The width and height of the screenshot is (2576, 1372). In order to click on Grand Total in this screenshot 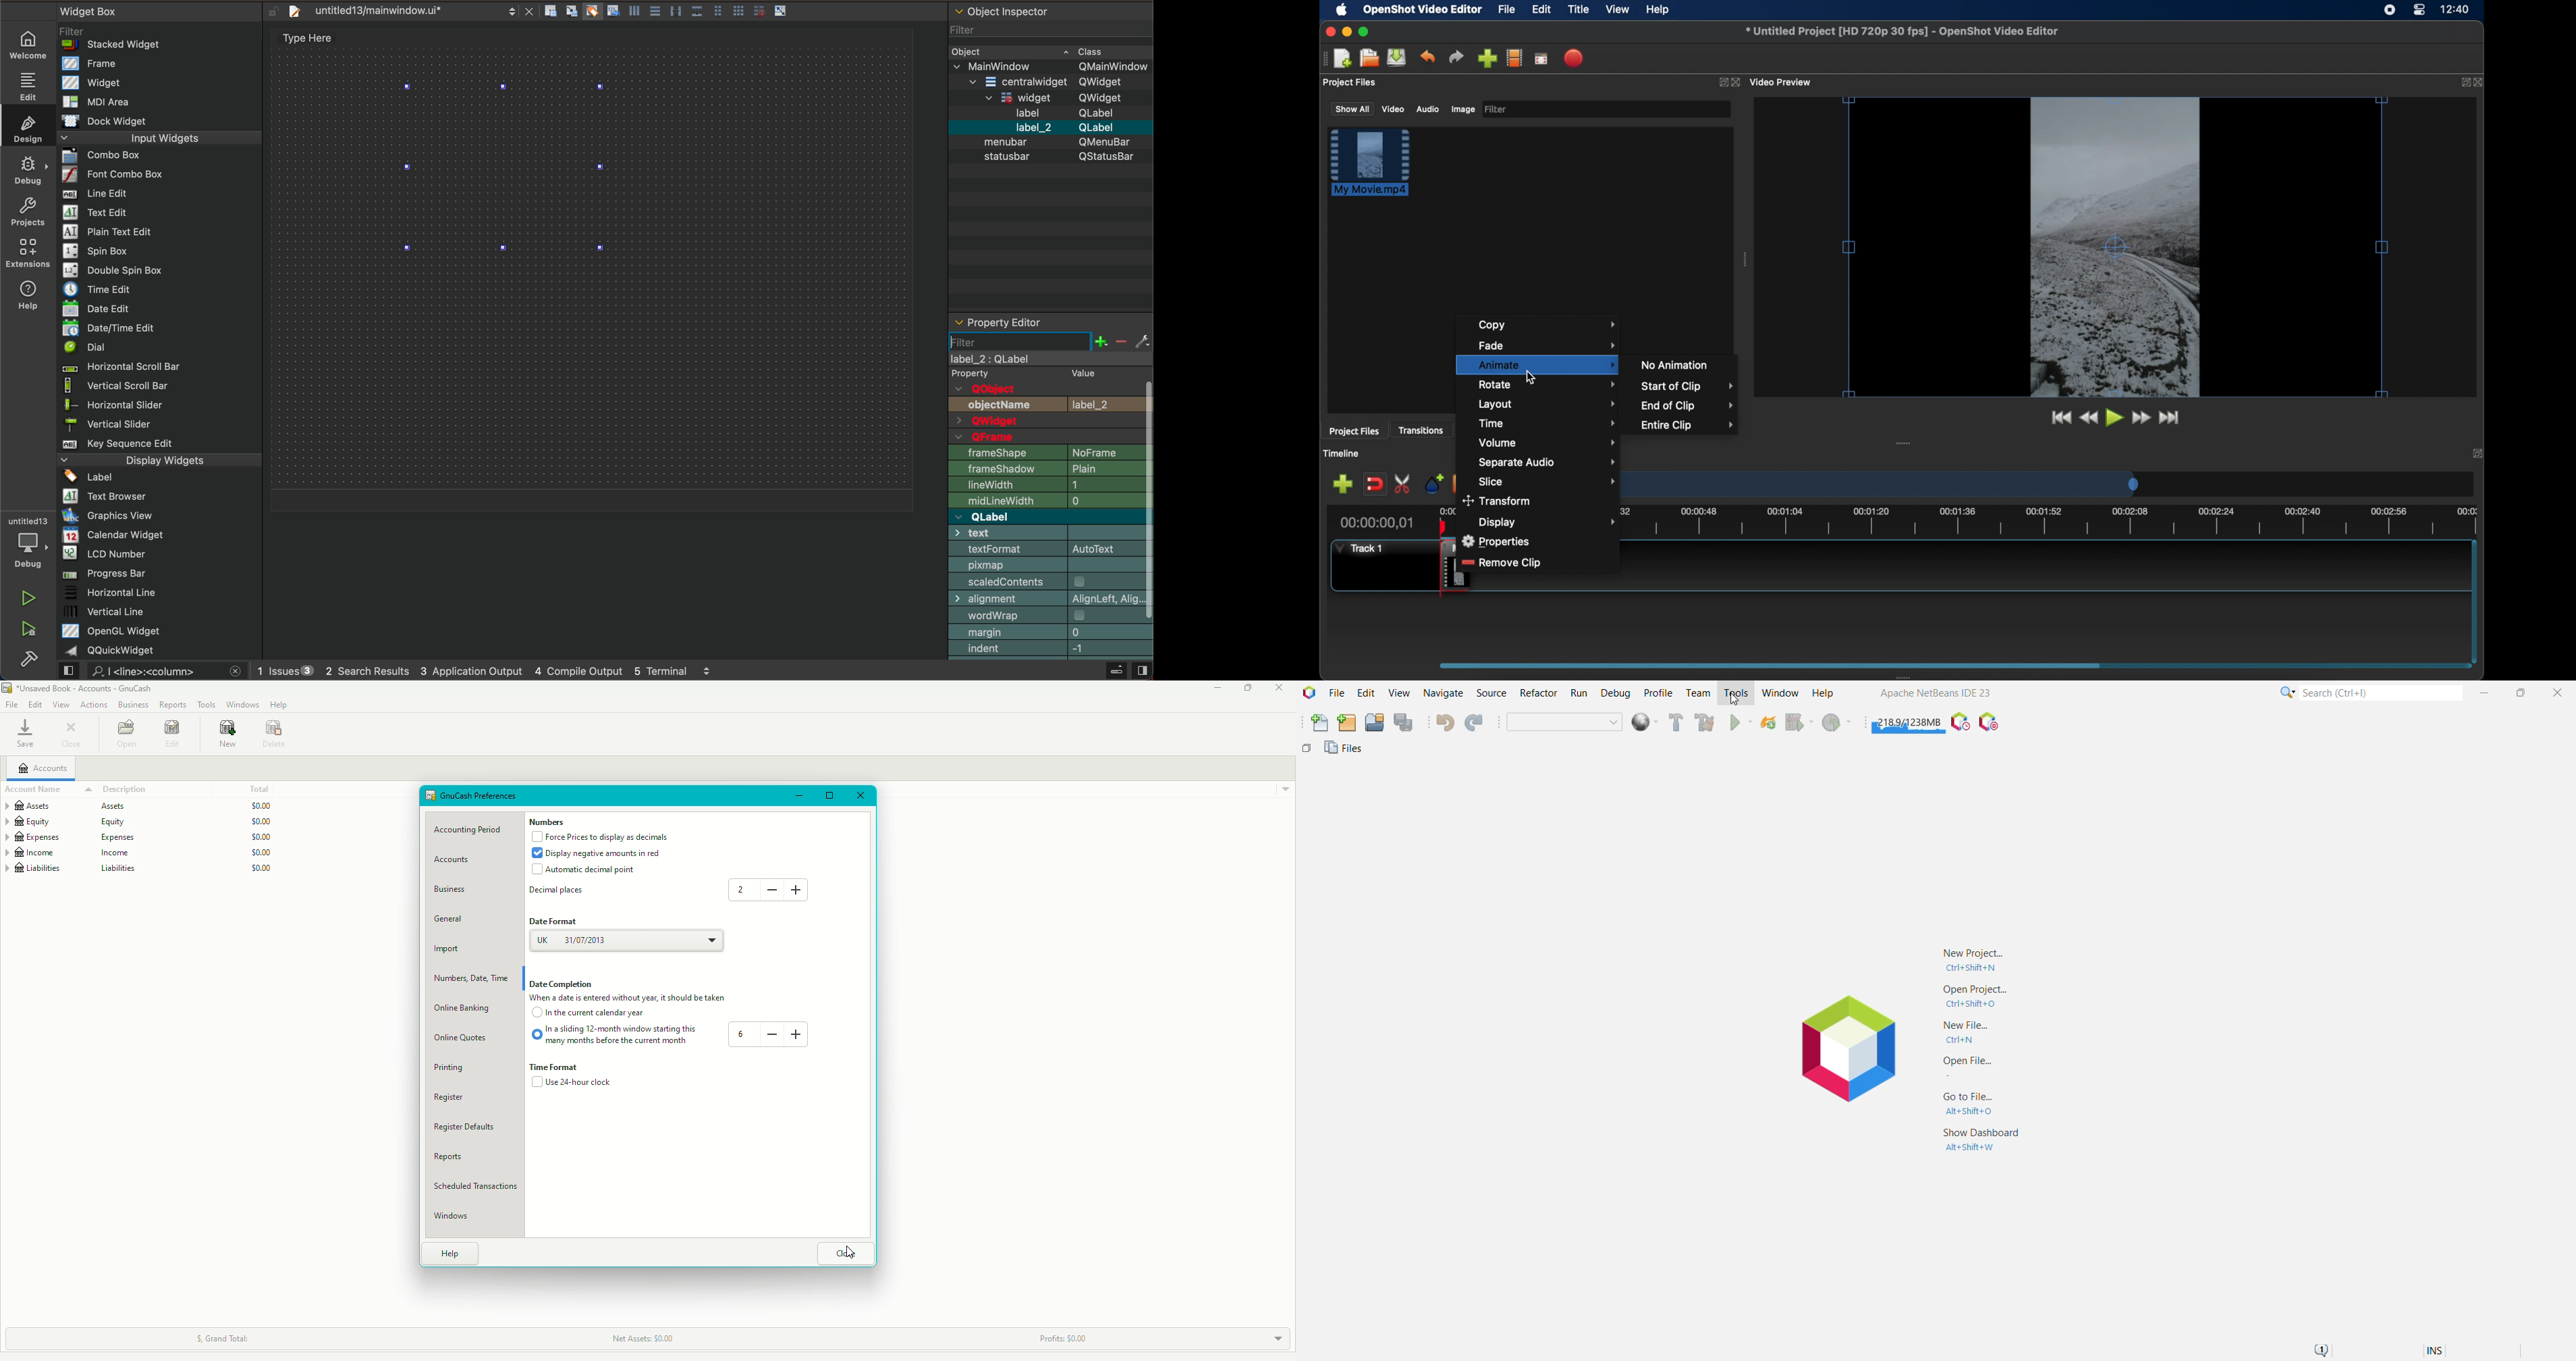, I will do `click(227, 1336)`.